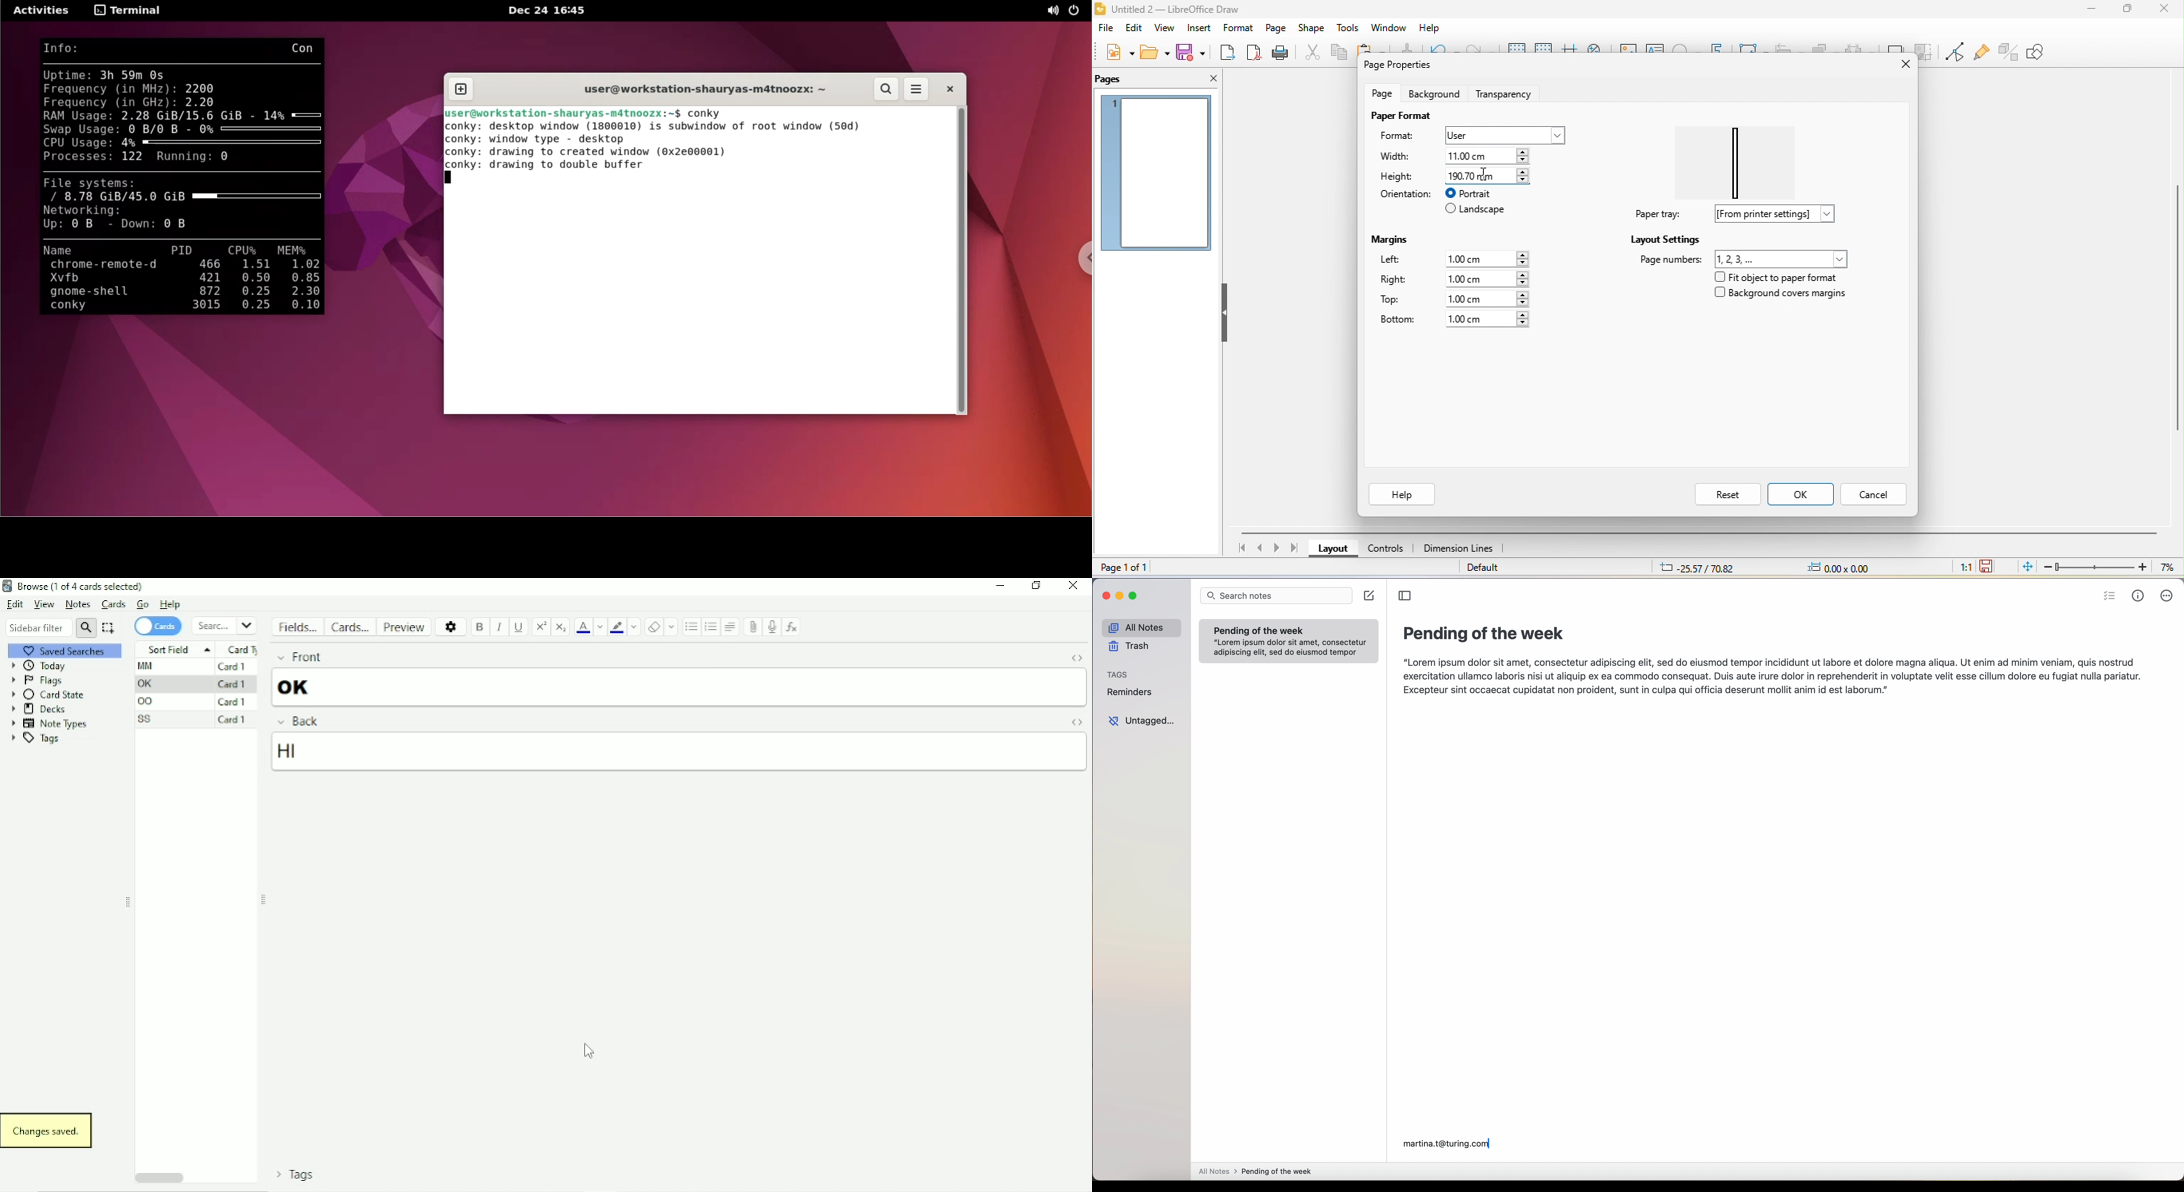 The height and width of the screenshot is (1204, 2184). Describe the element at coordinates (1260, 550) in the screenshot. I see `previous page` at that location.